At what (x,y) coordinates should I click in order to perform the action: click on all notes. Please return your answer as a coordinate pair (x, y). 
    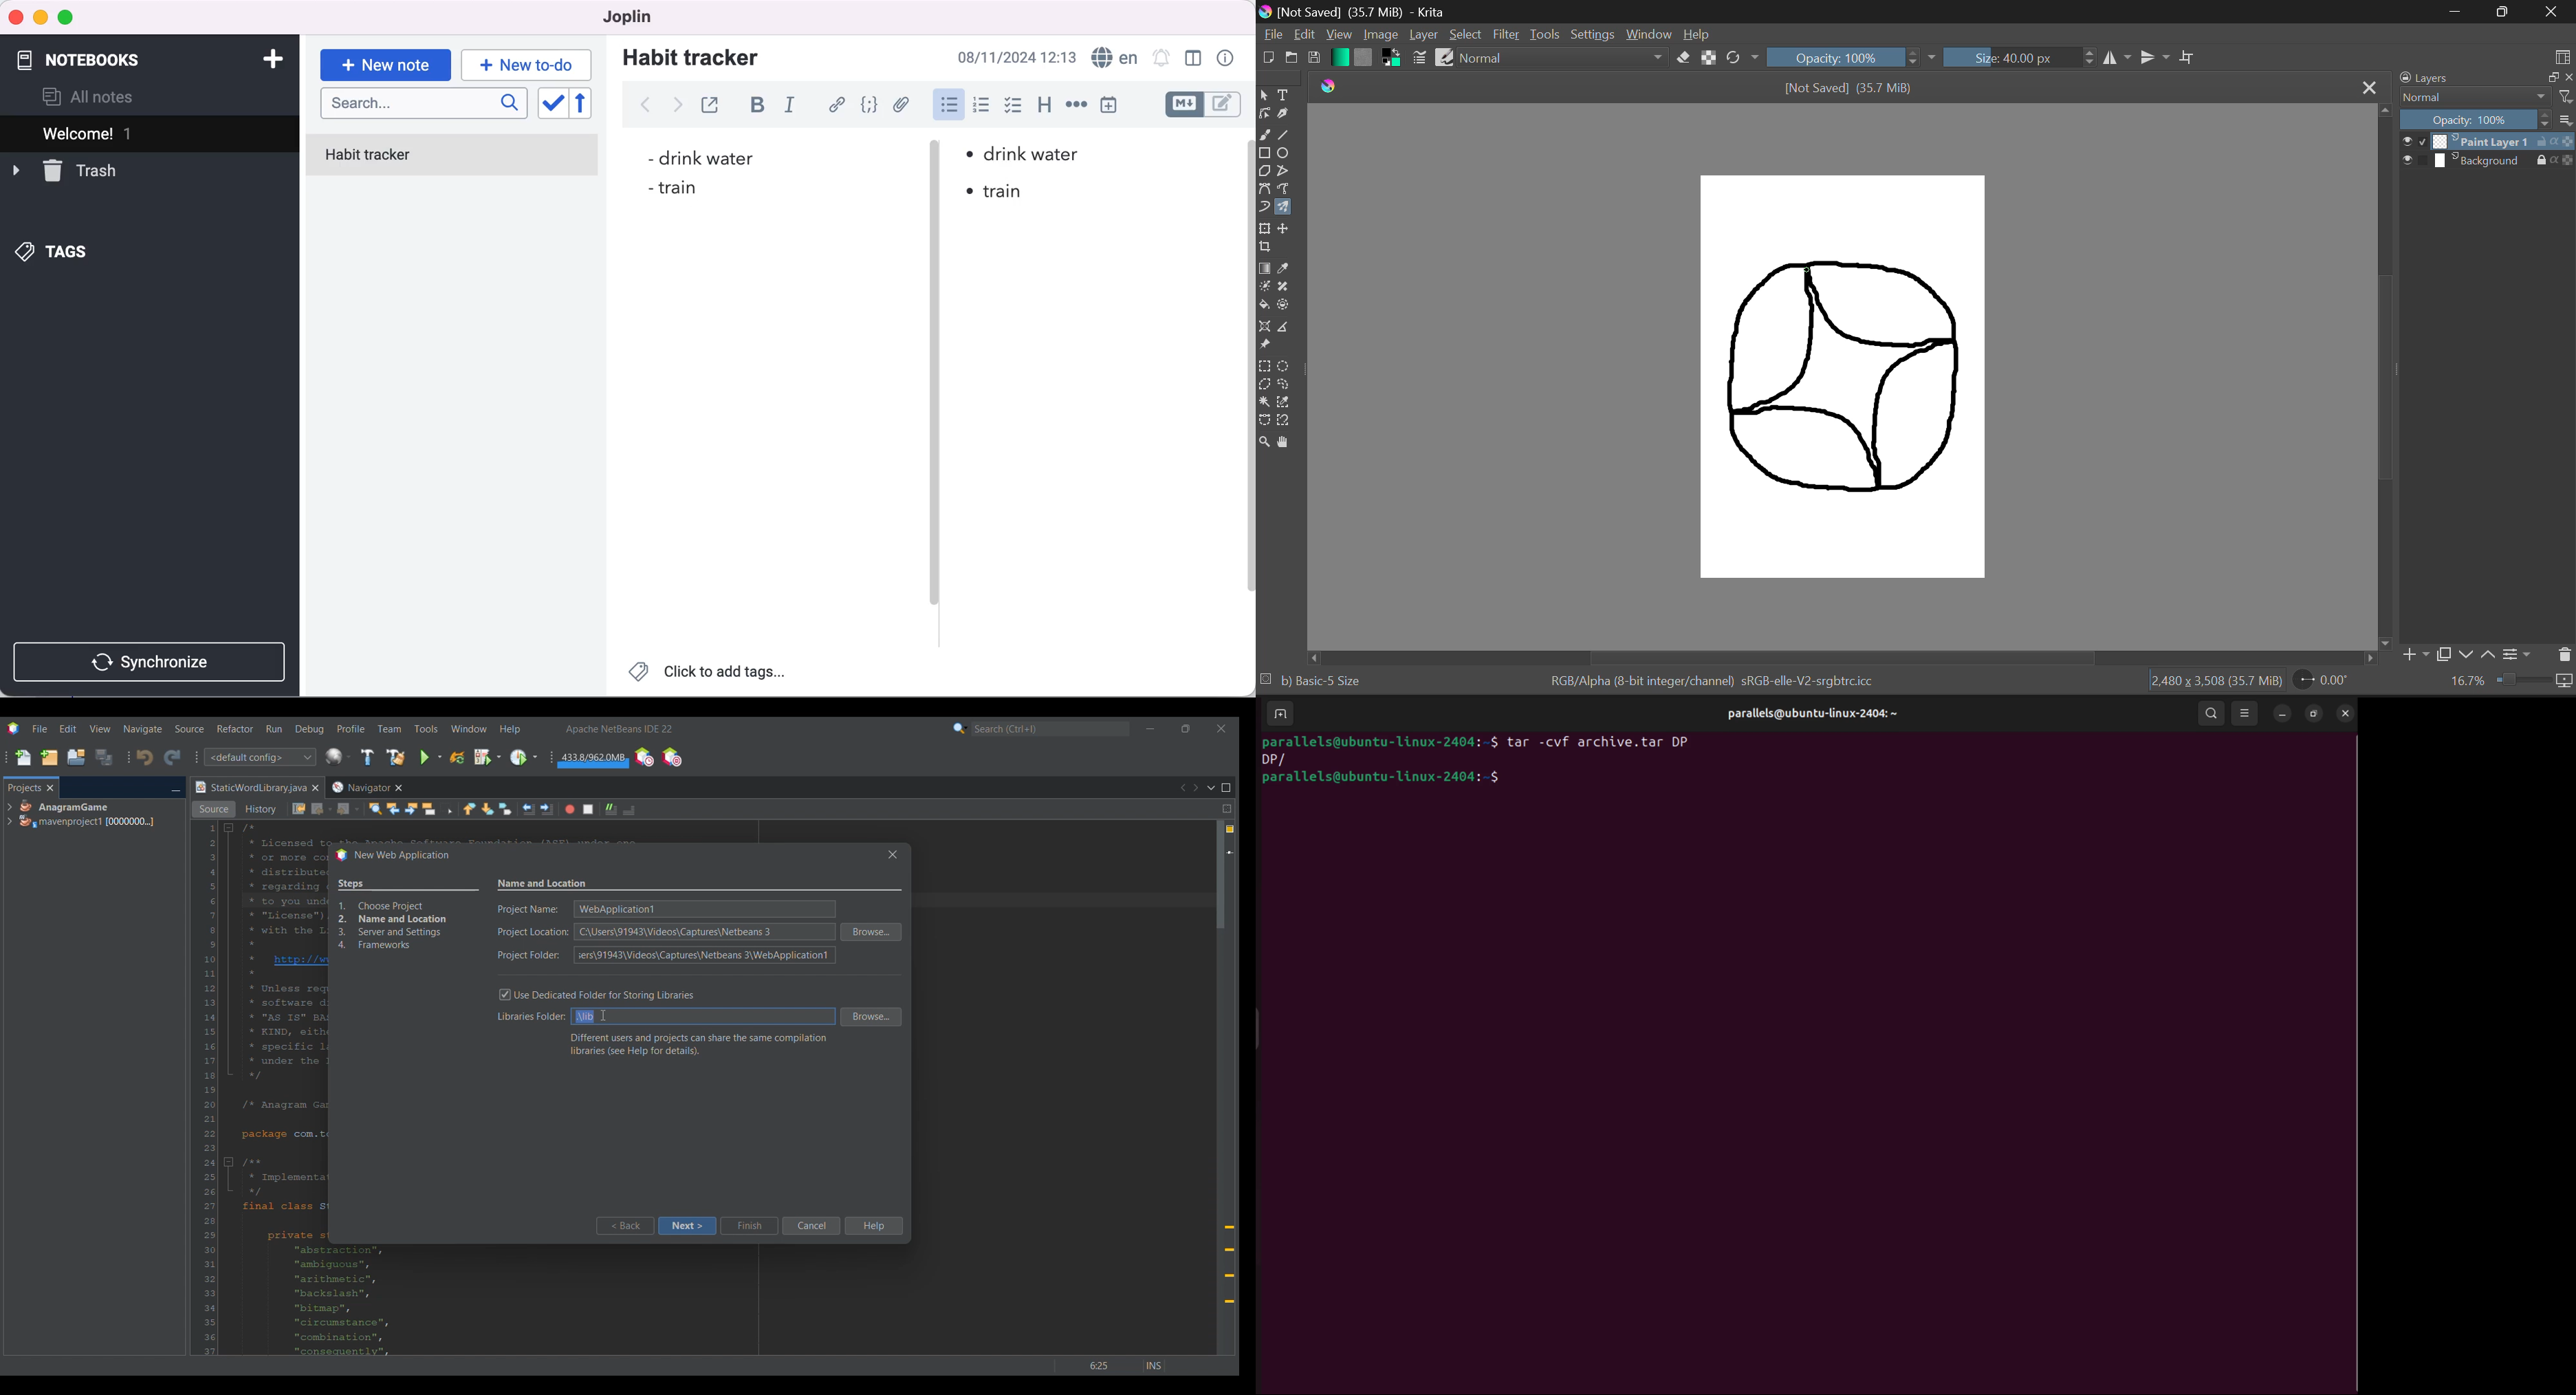
    Looking at the image, I should click on (88, 97).